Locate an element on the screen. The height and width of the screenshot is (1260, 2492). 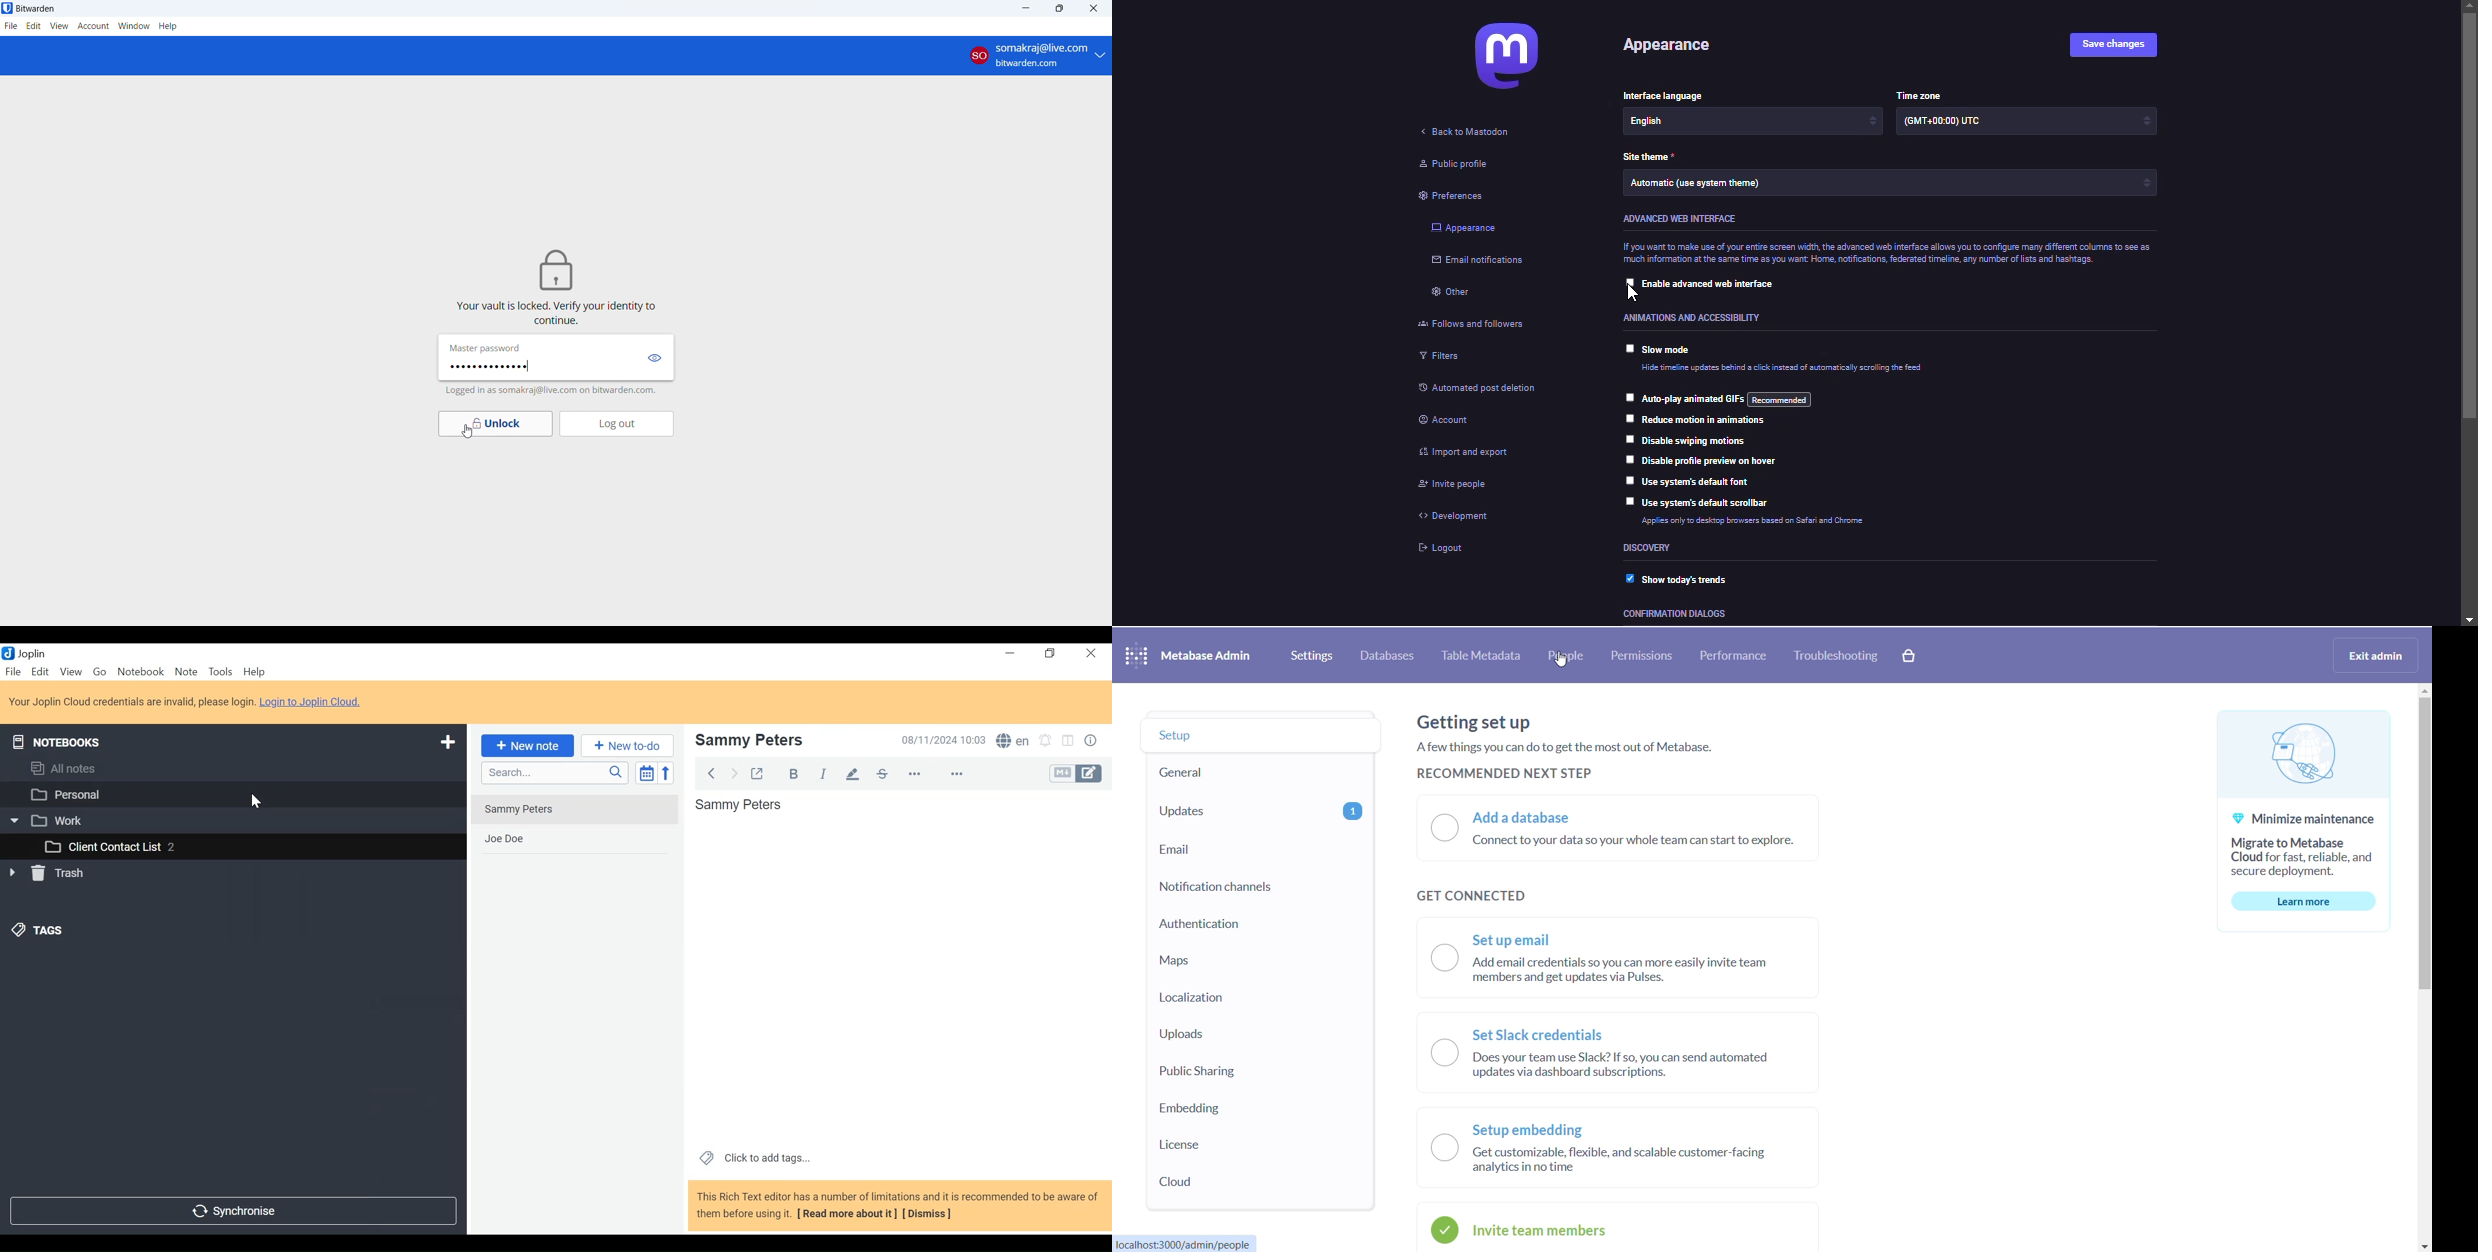
show today's trends is located at coordinates (1688, 578).